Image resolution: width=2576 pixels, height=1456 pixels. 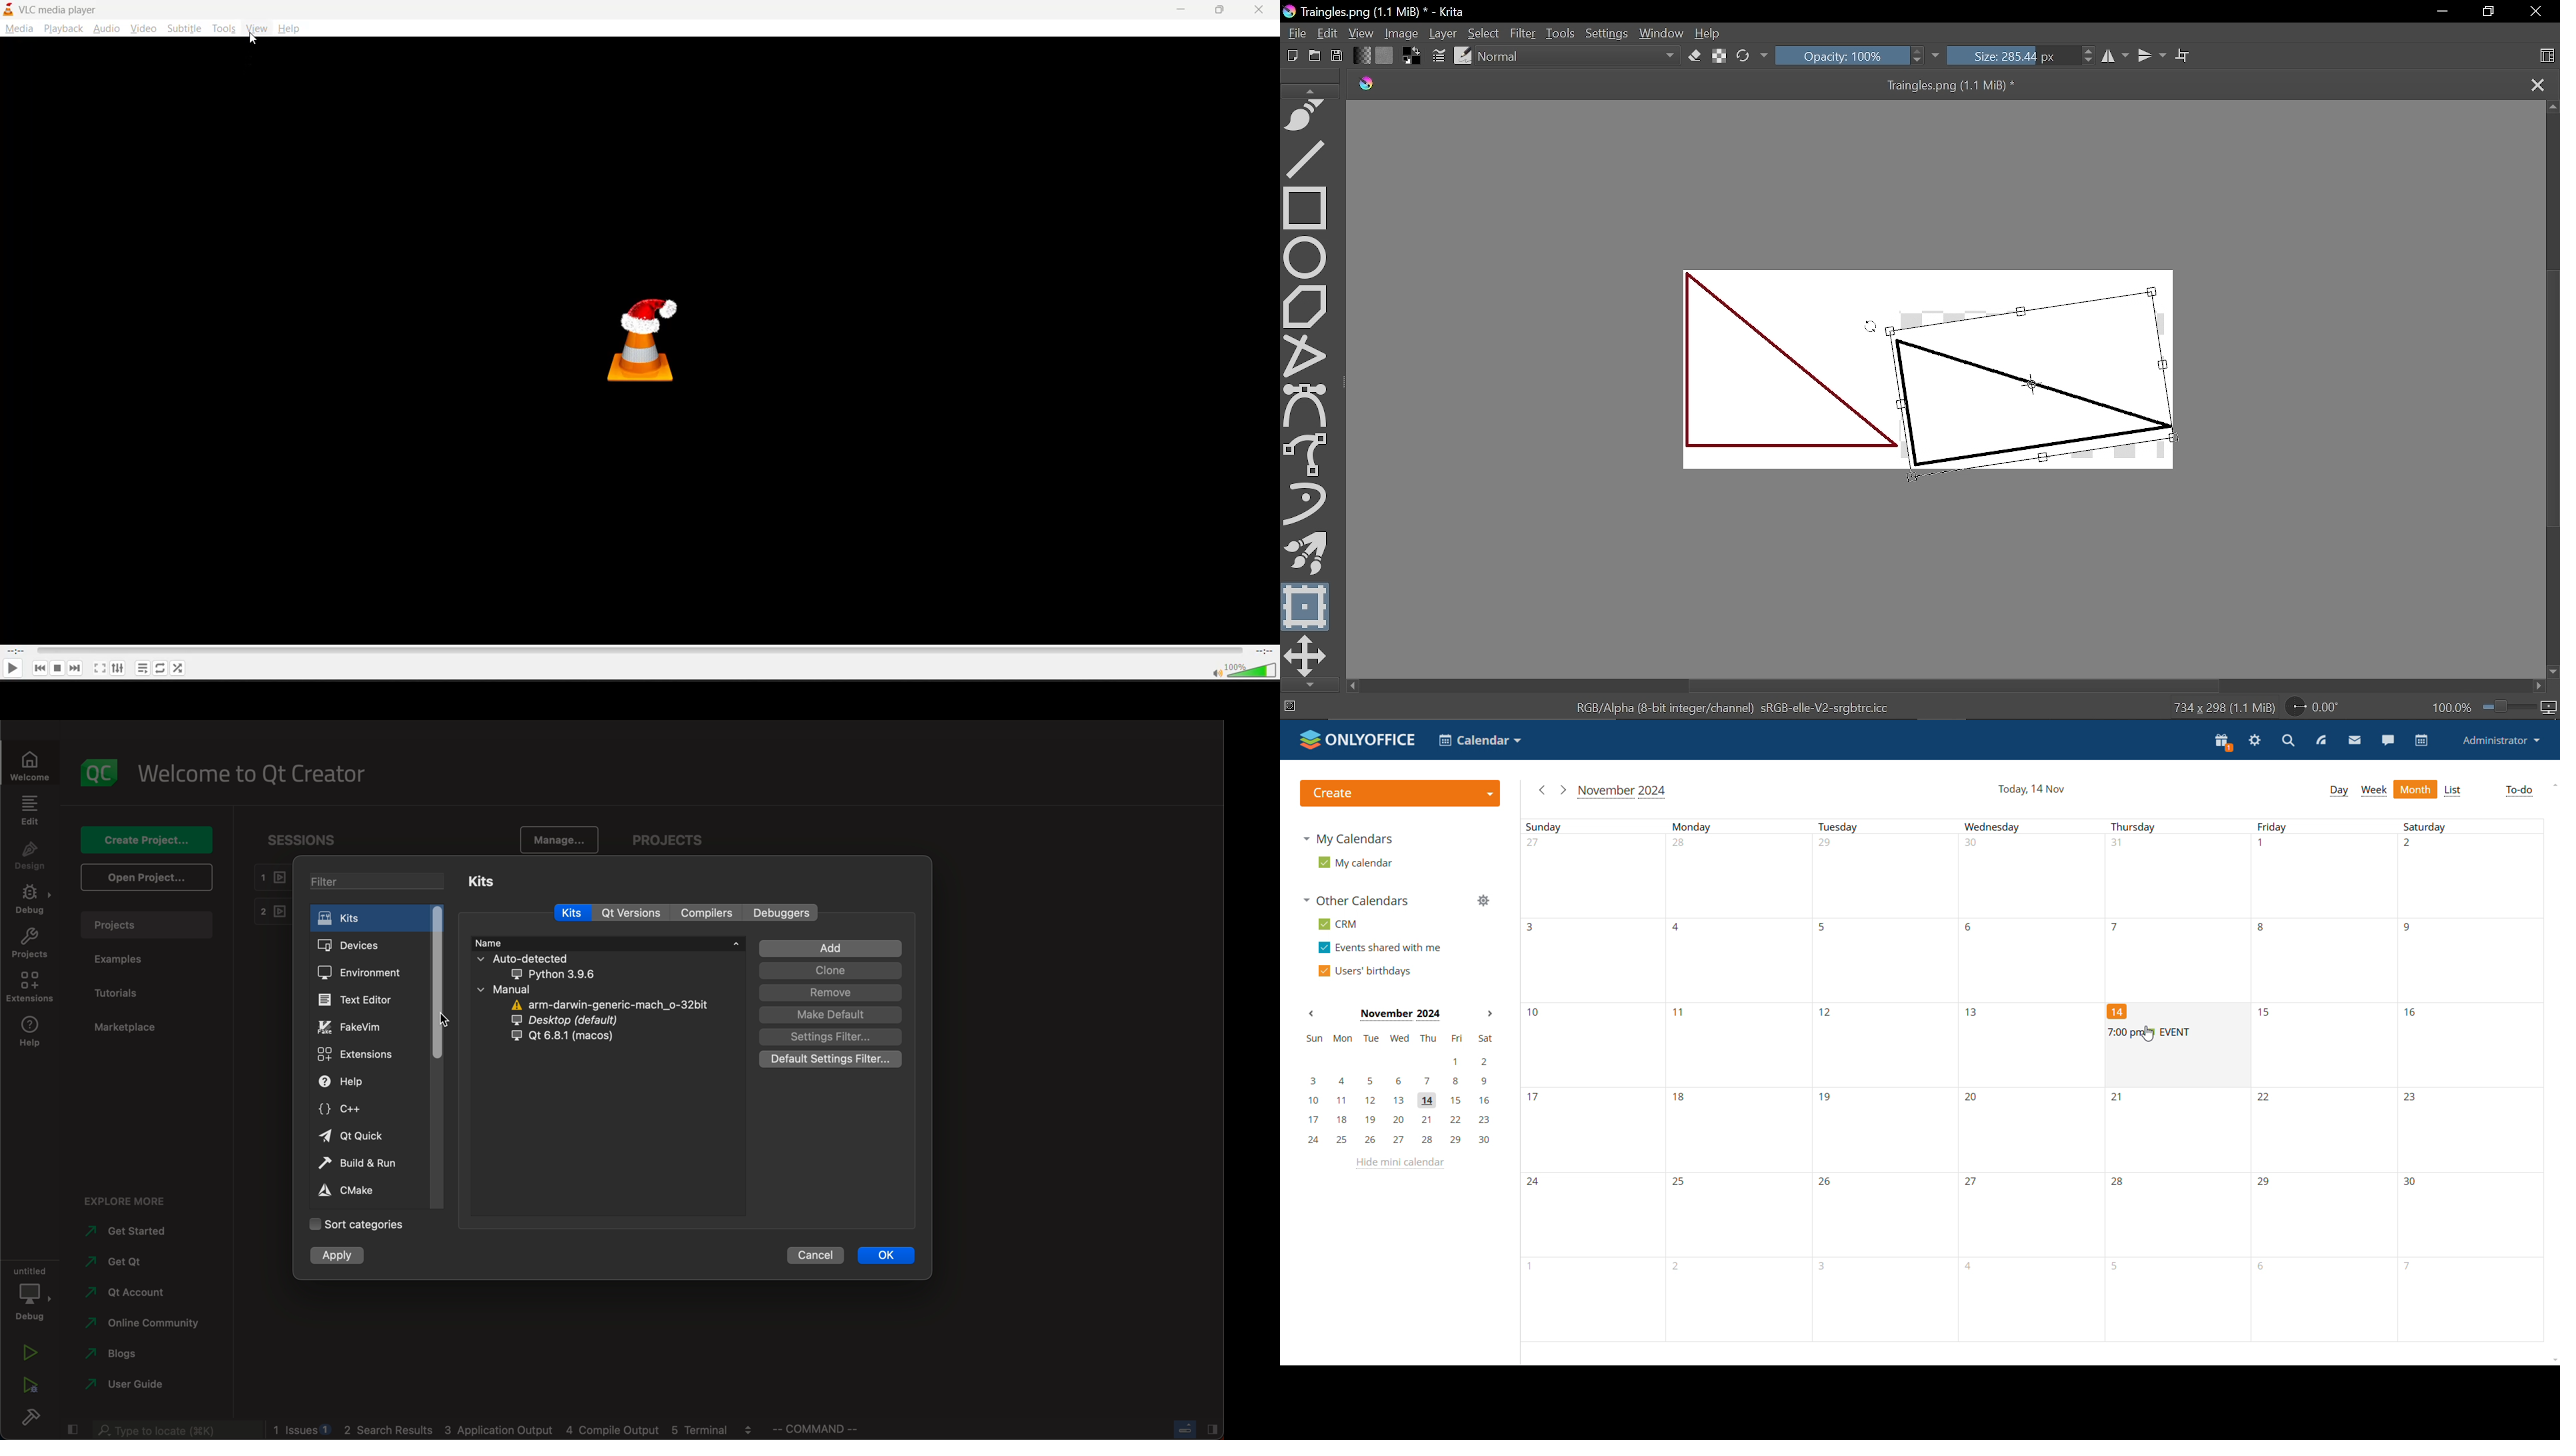 What do you see at coordinates (886, 1255) in the screenshot?
I see `ok` at bounding box center [886, 1255].